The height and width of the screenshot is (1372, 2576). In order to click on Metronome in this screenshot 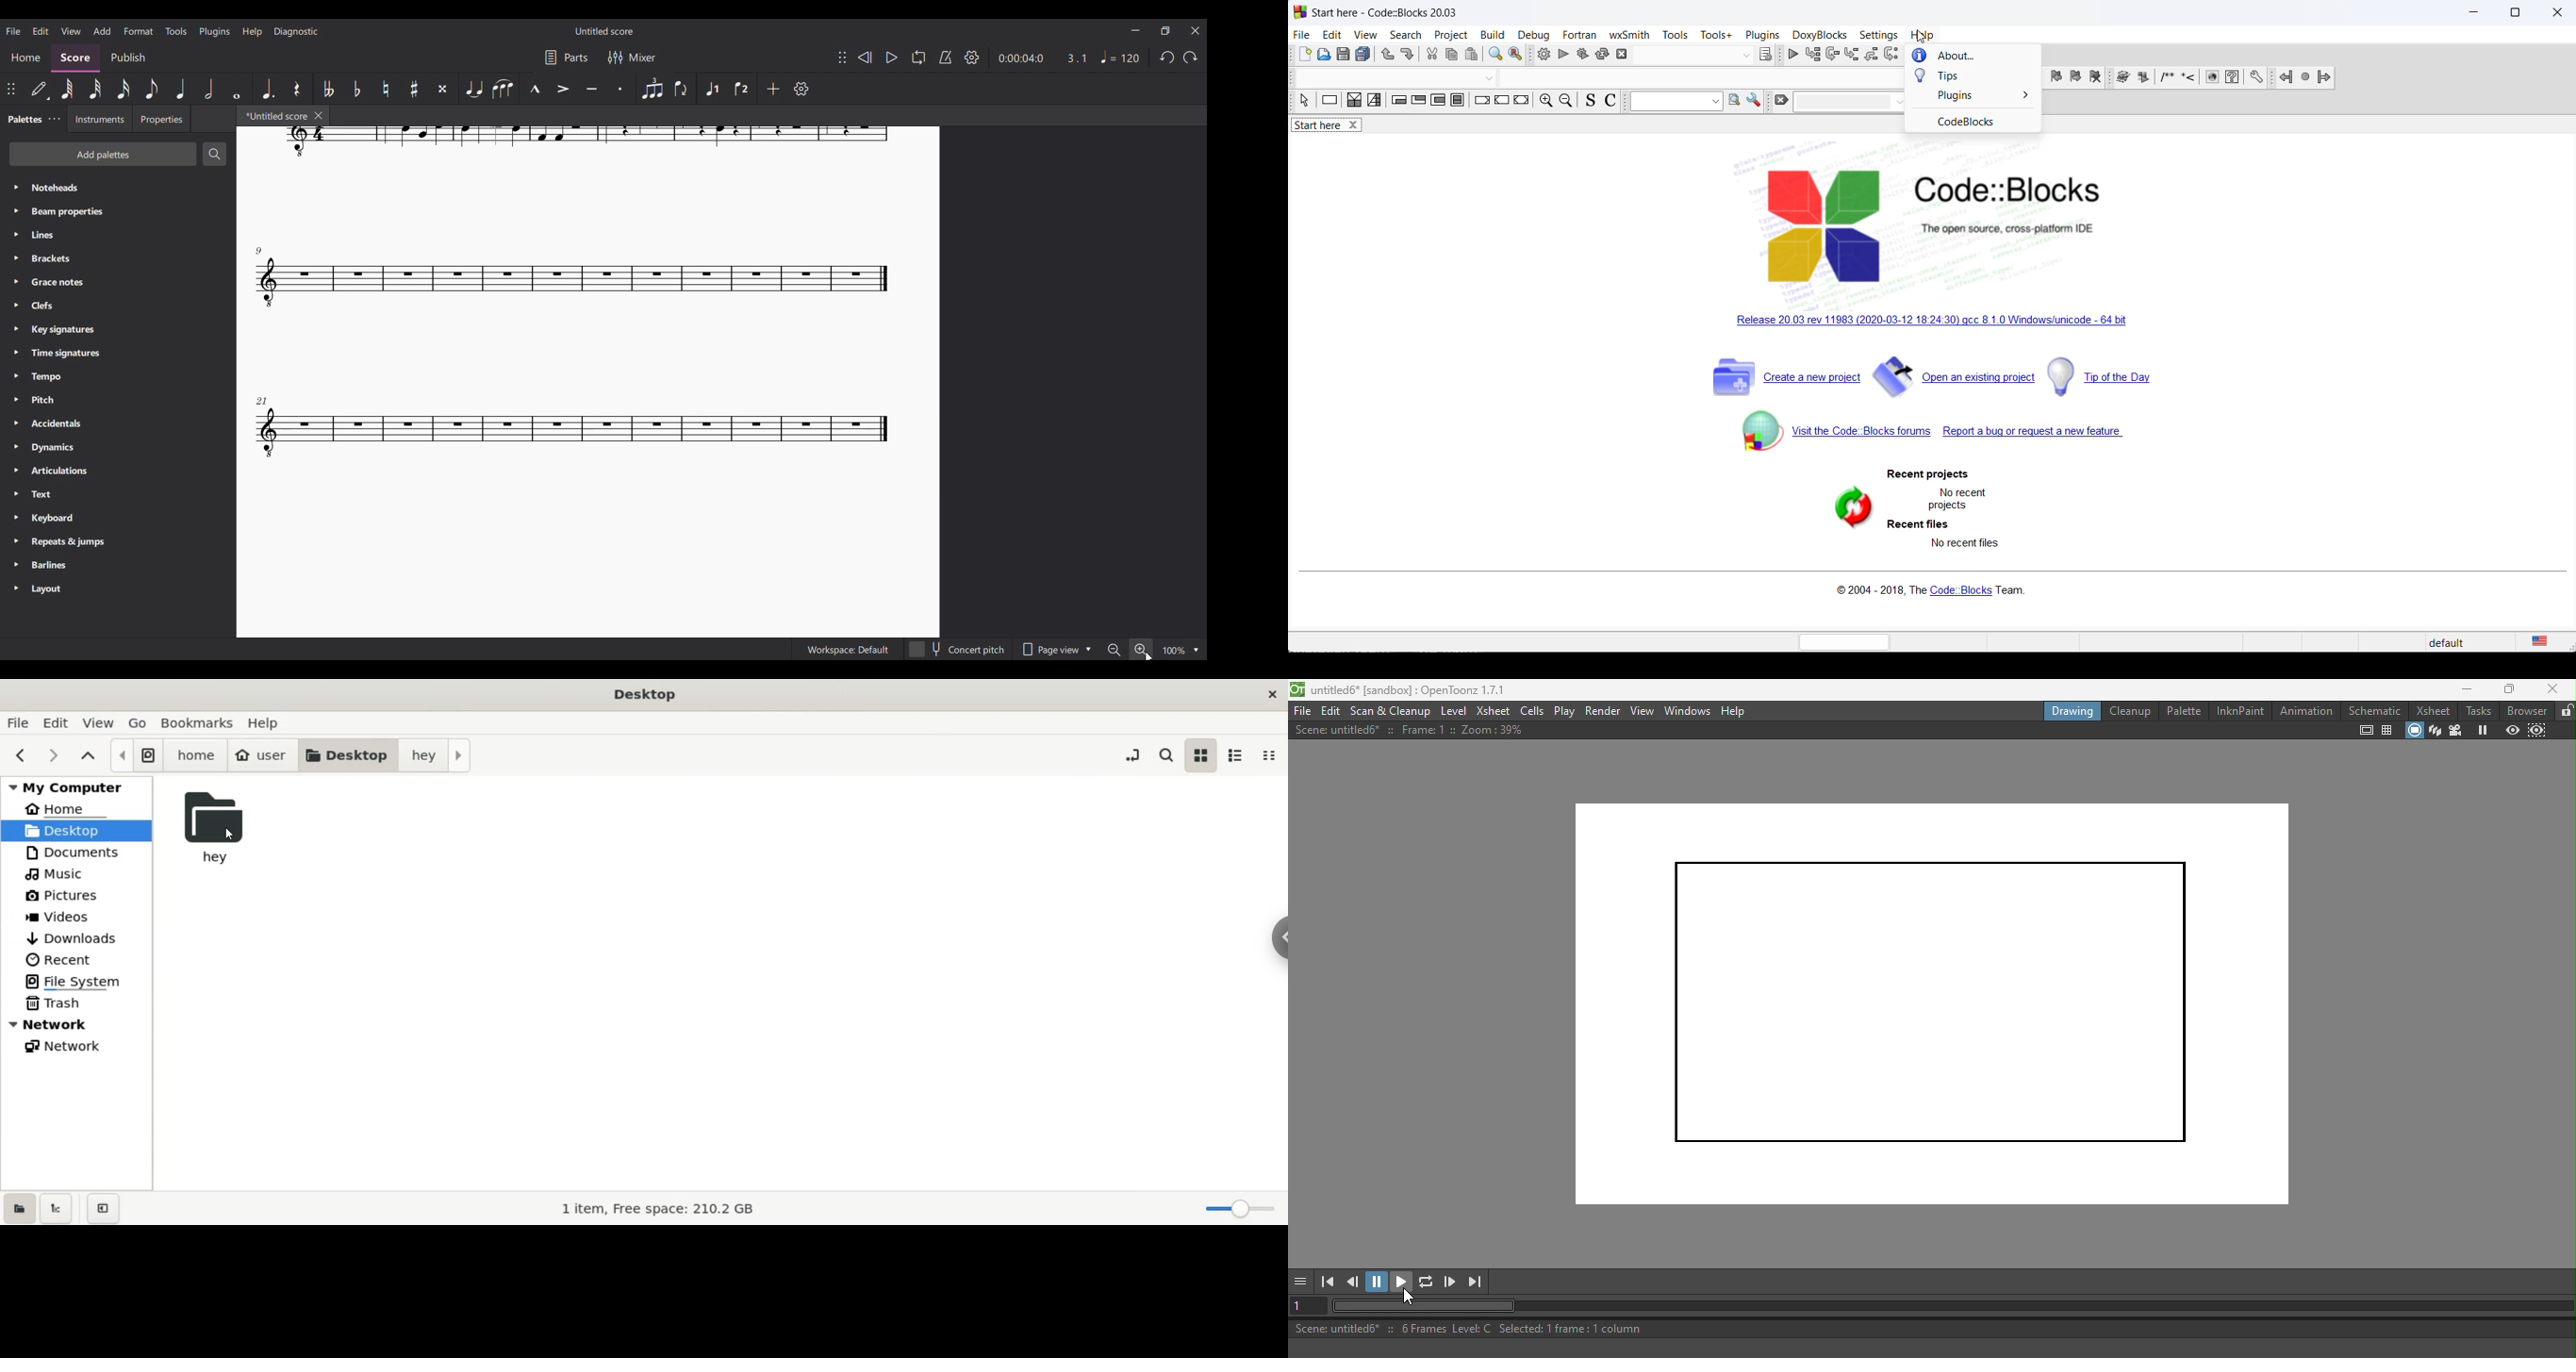, I will do `click(945, 58)`.